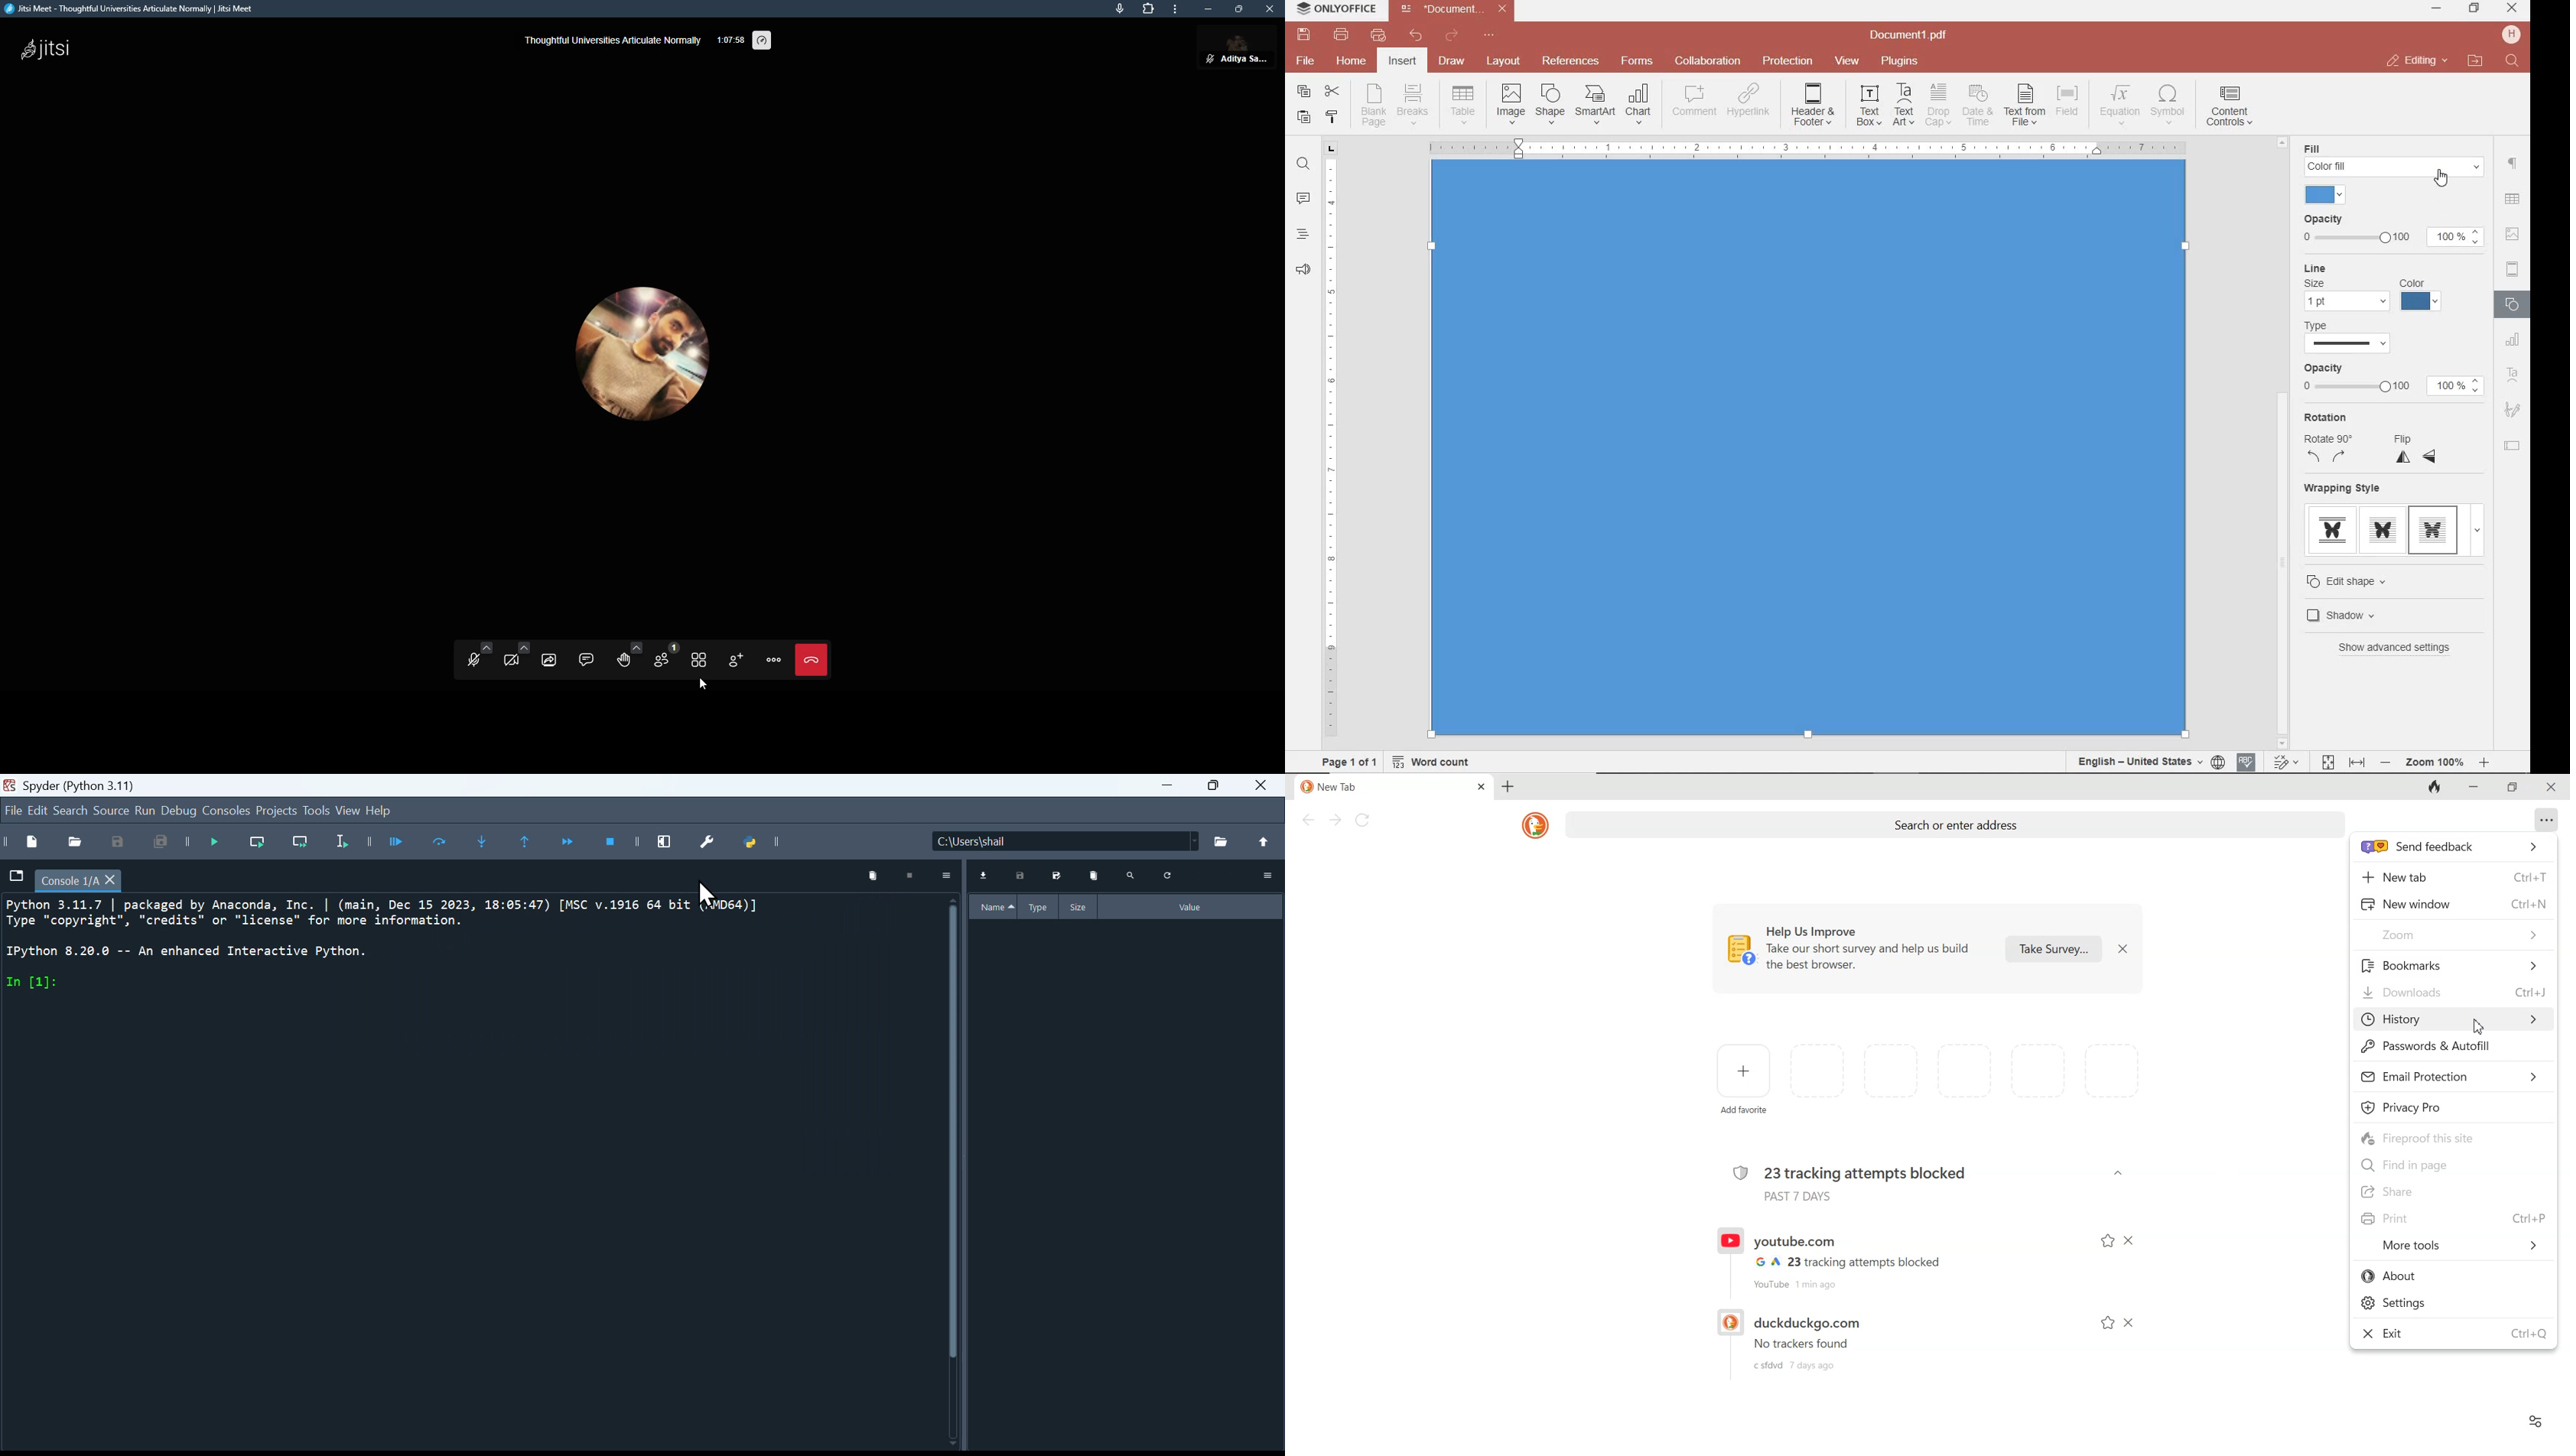 The image size is (2576, 1456). I want to click on BEHIND TEXT, so click(2390, 653).